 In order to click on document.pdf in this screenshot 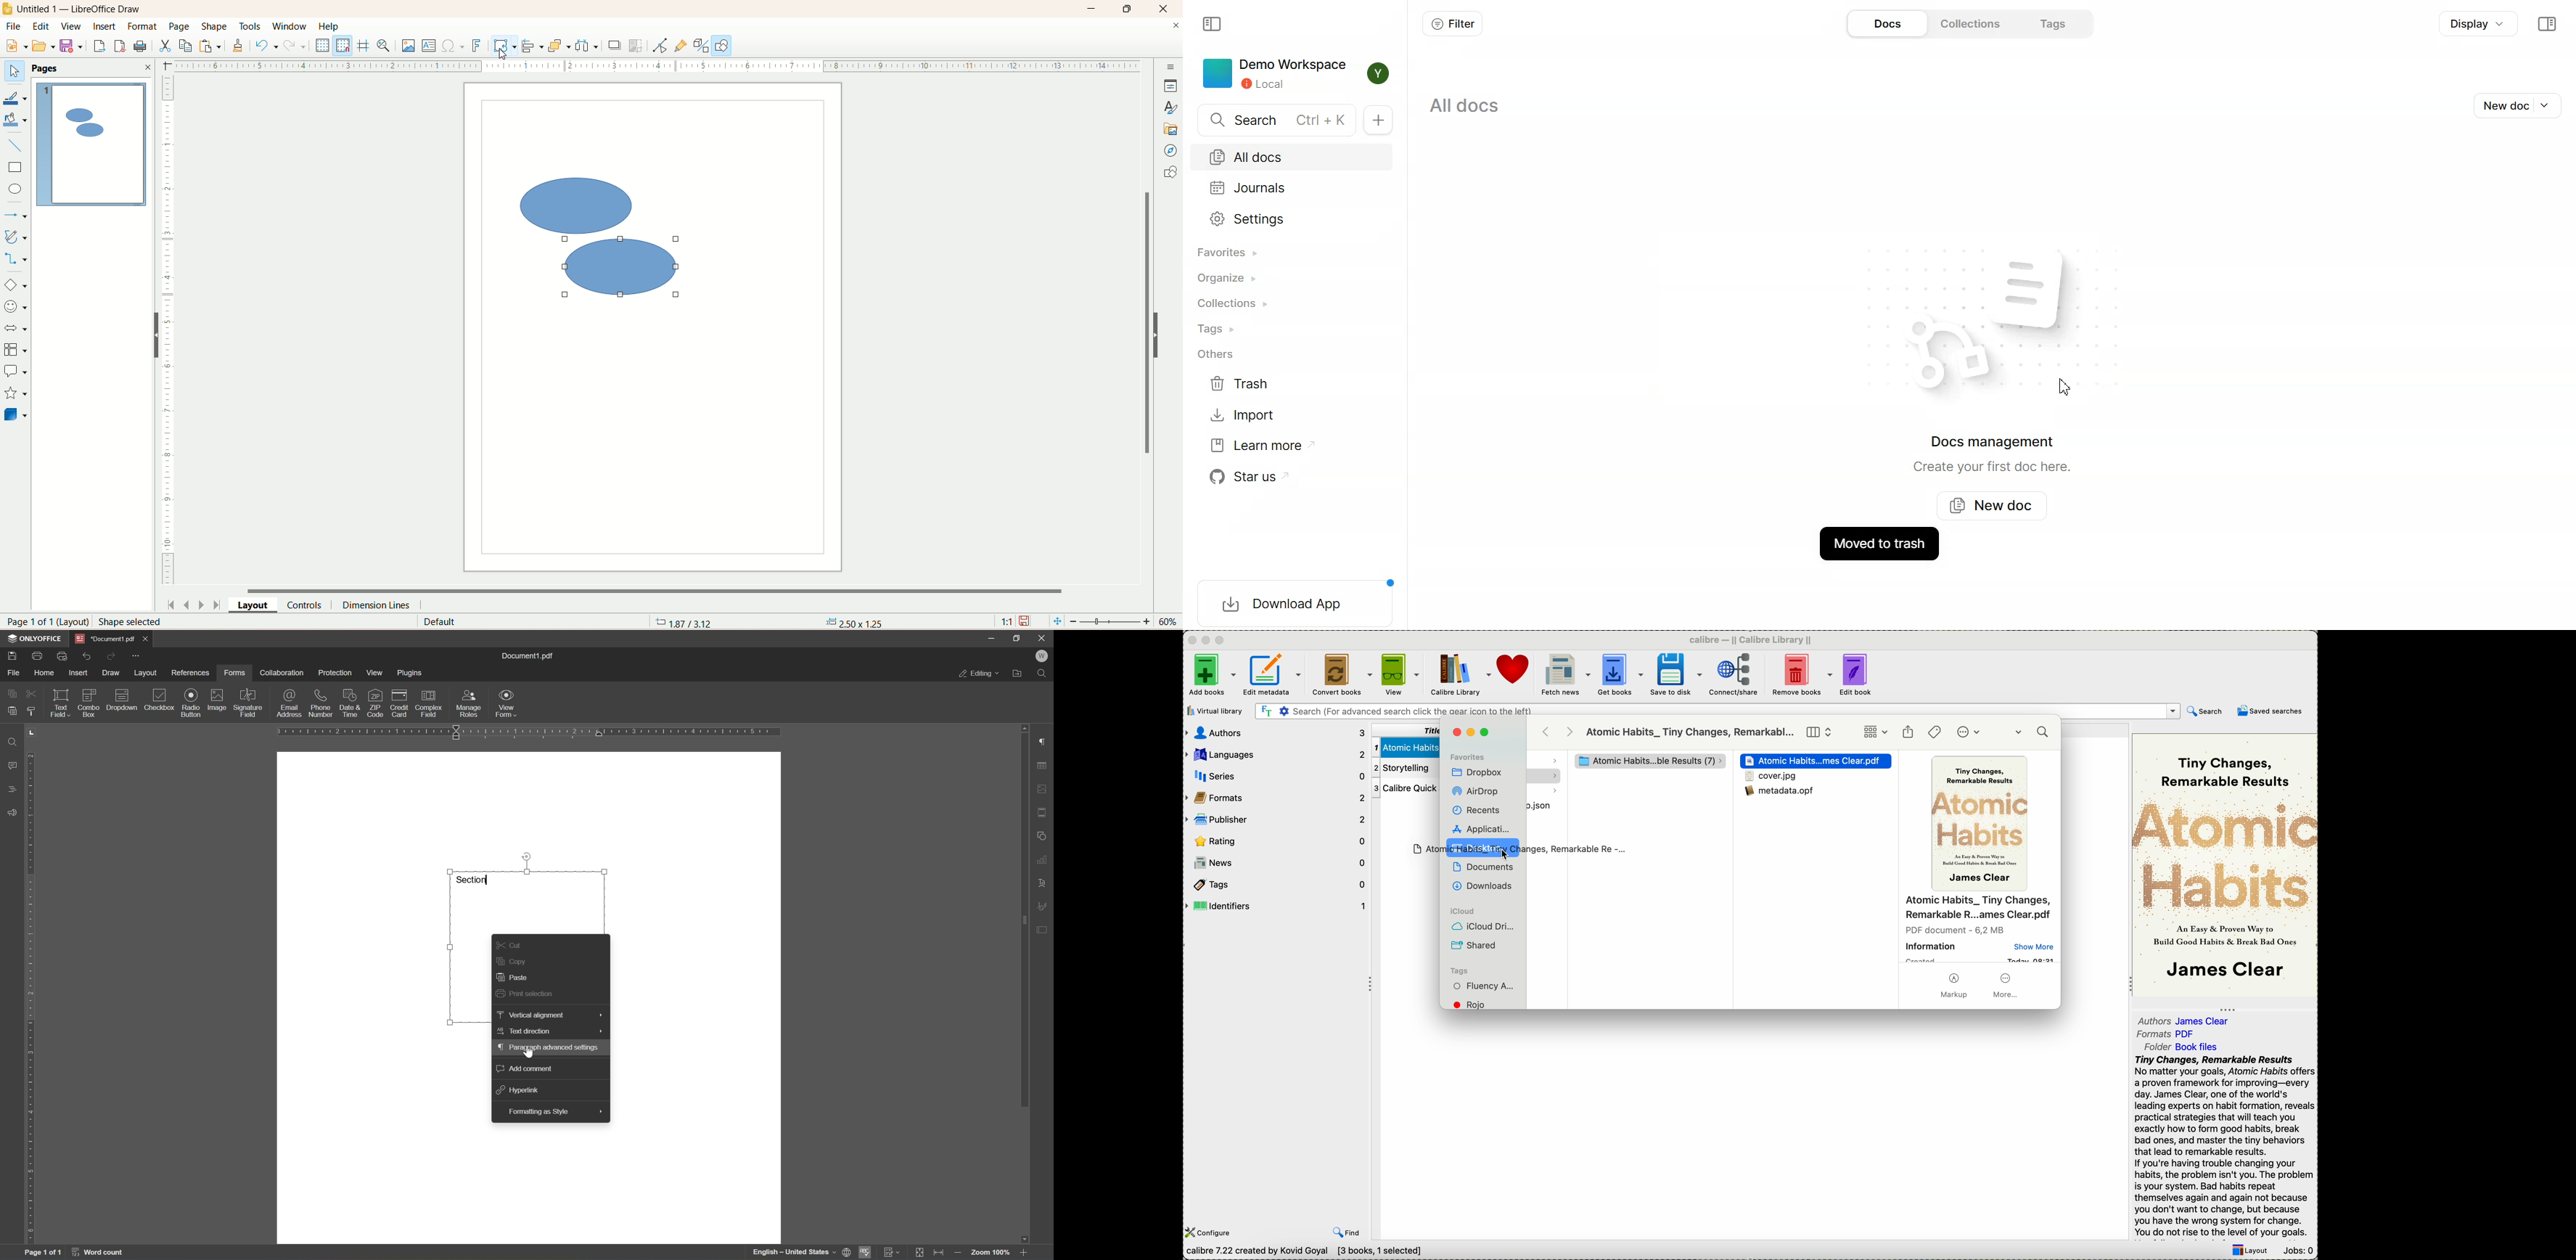, I will do `click(531, 656)`.